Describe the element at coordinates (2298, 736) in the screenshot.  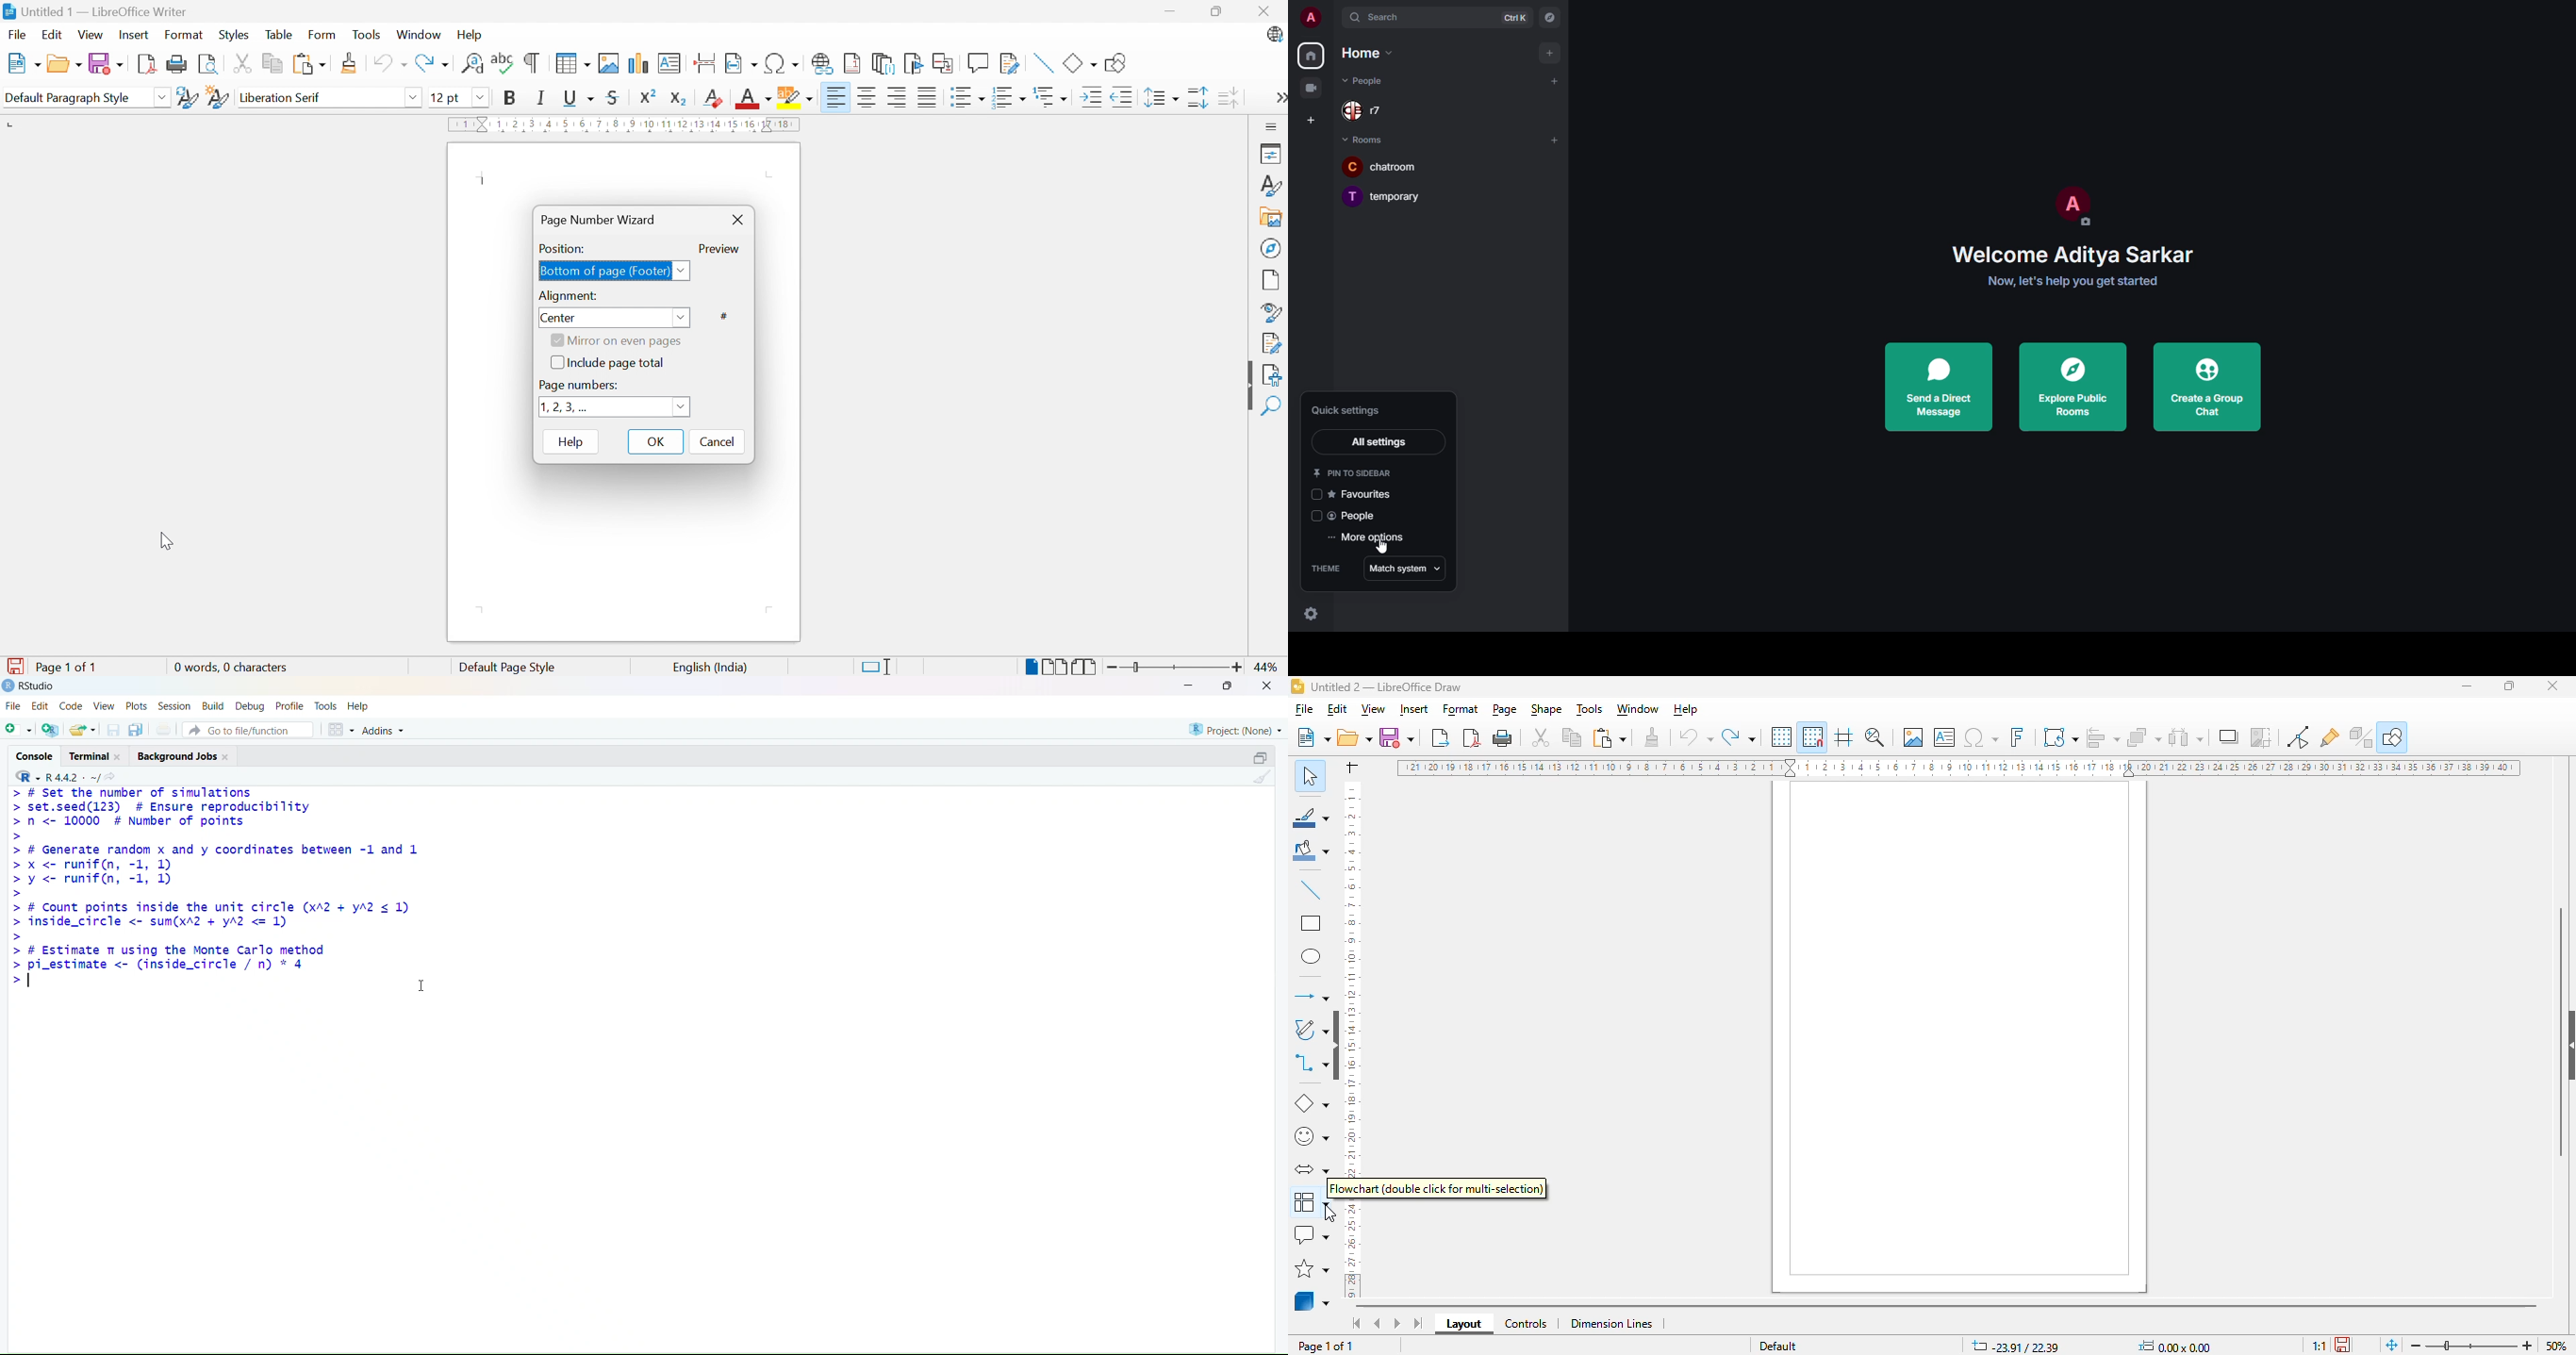
I see `toggle point edit mode` at that location.